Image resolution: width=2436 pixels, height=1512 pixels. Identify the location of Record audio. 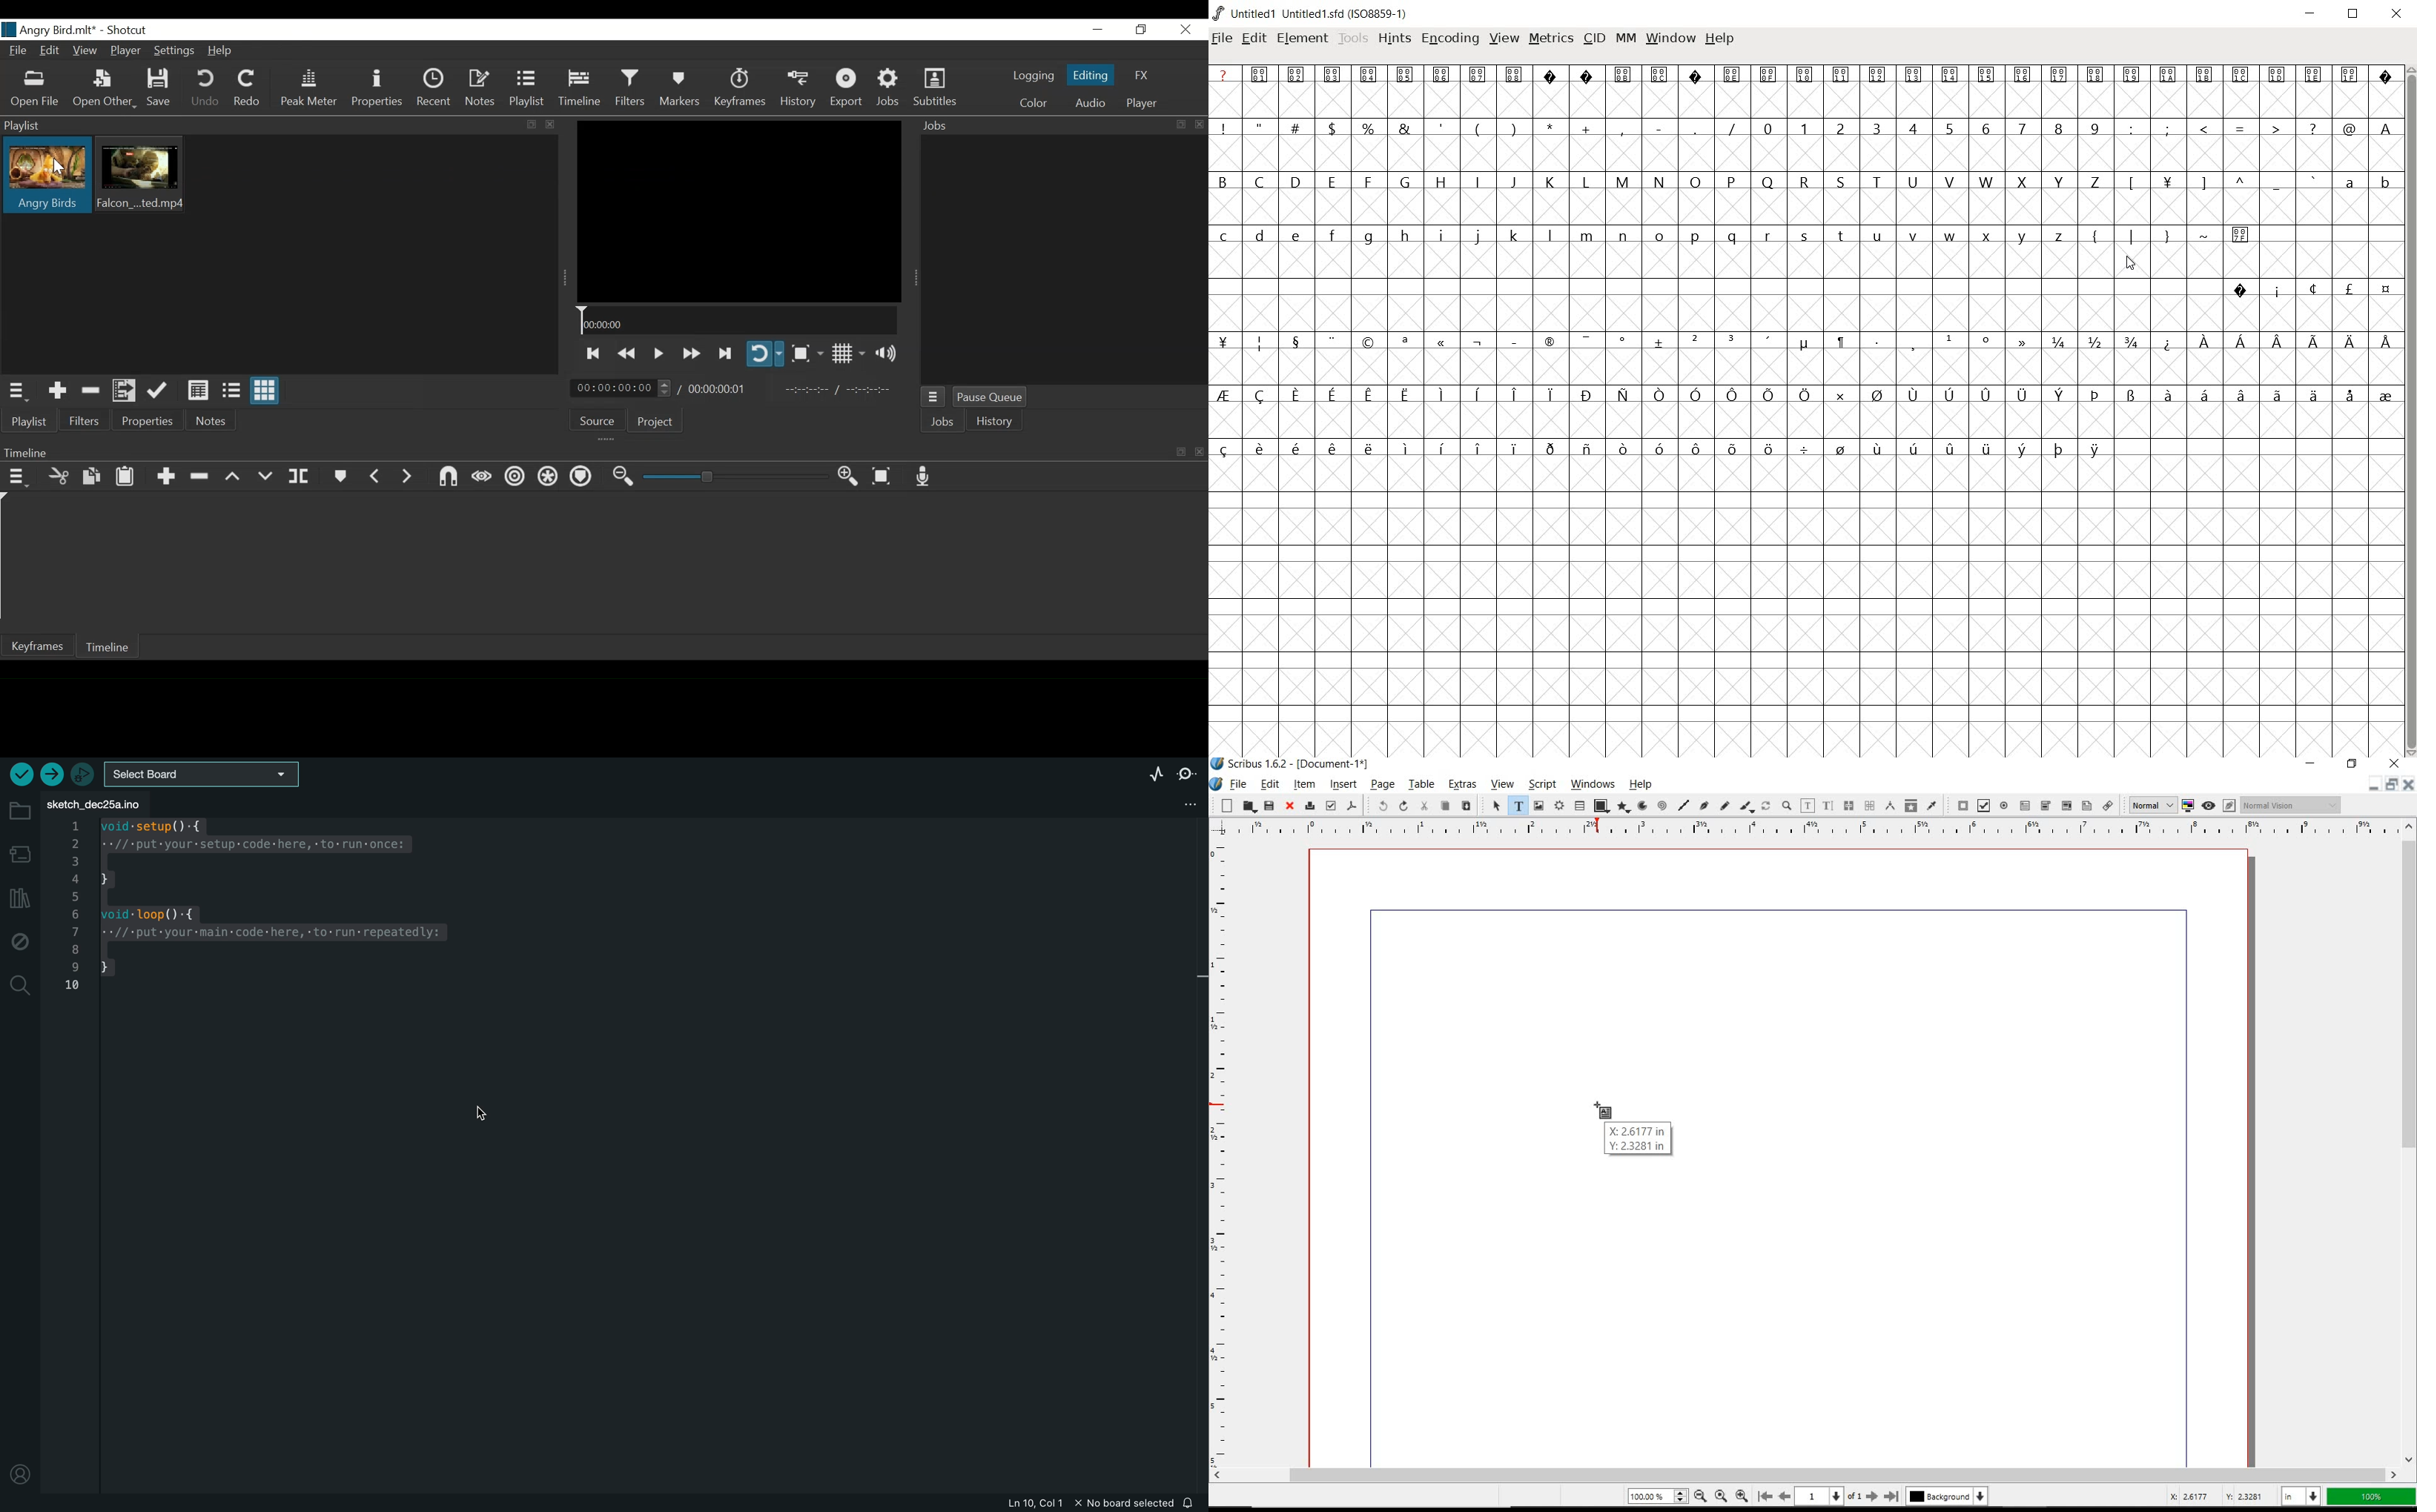
(923, 478).